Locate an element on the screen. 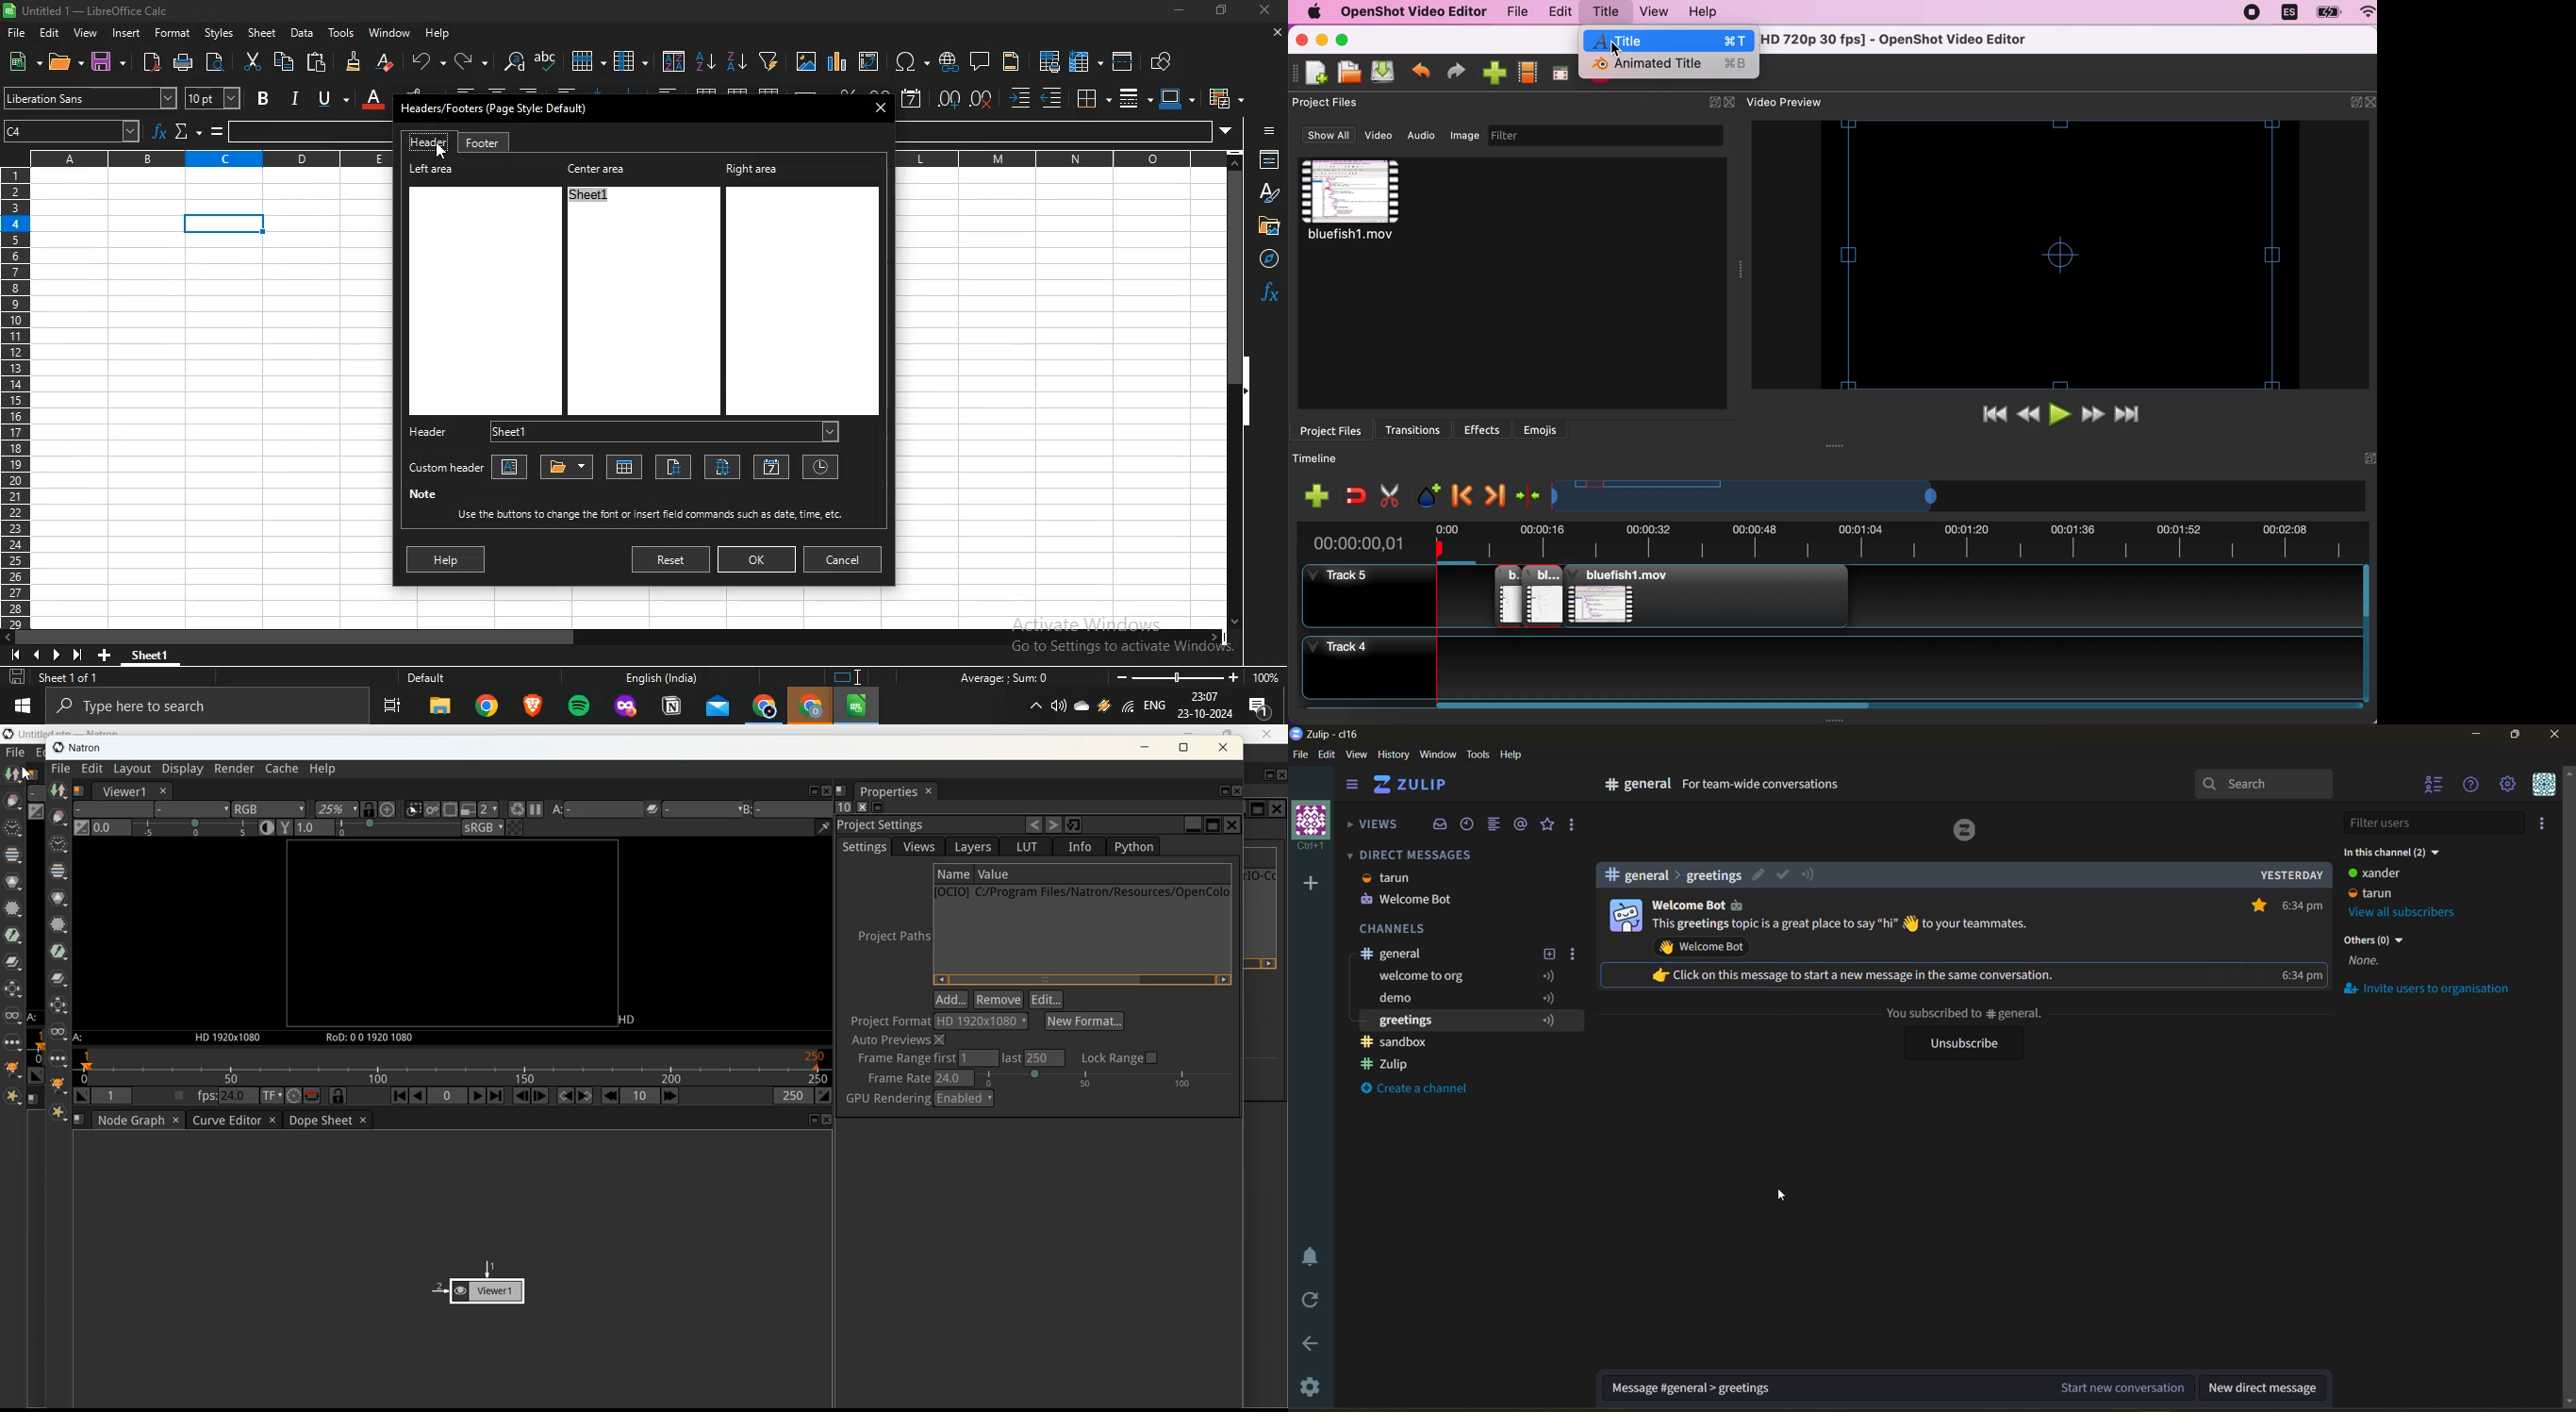 The width and height of the screenshot is (2576, 1428). effects is located at coordinates (1486, 427).